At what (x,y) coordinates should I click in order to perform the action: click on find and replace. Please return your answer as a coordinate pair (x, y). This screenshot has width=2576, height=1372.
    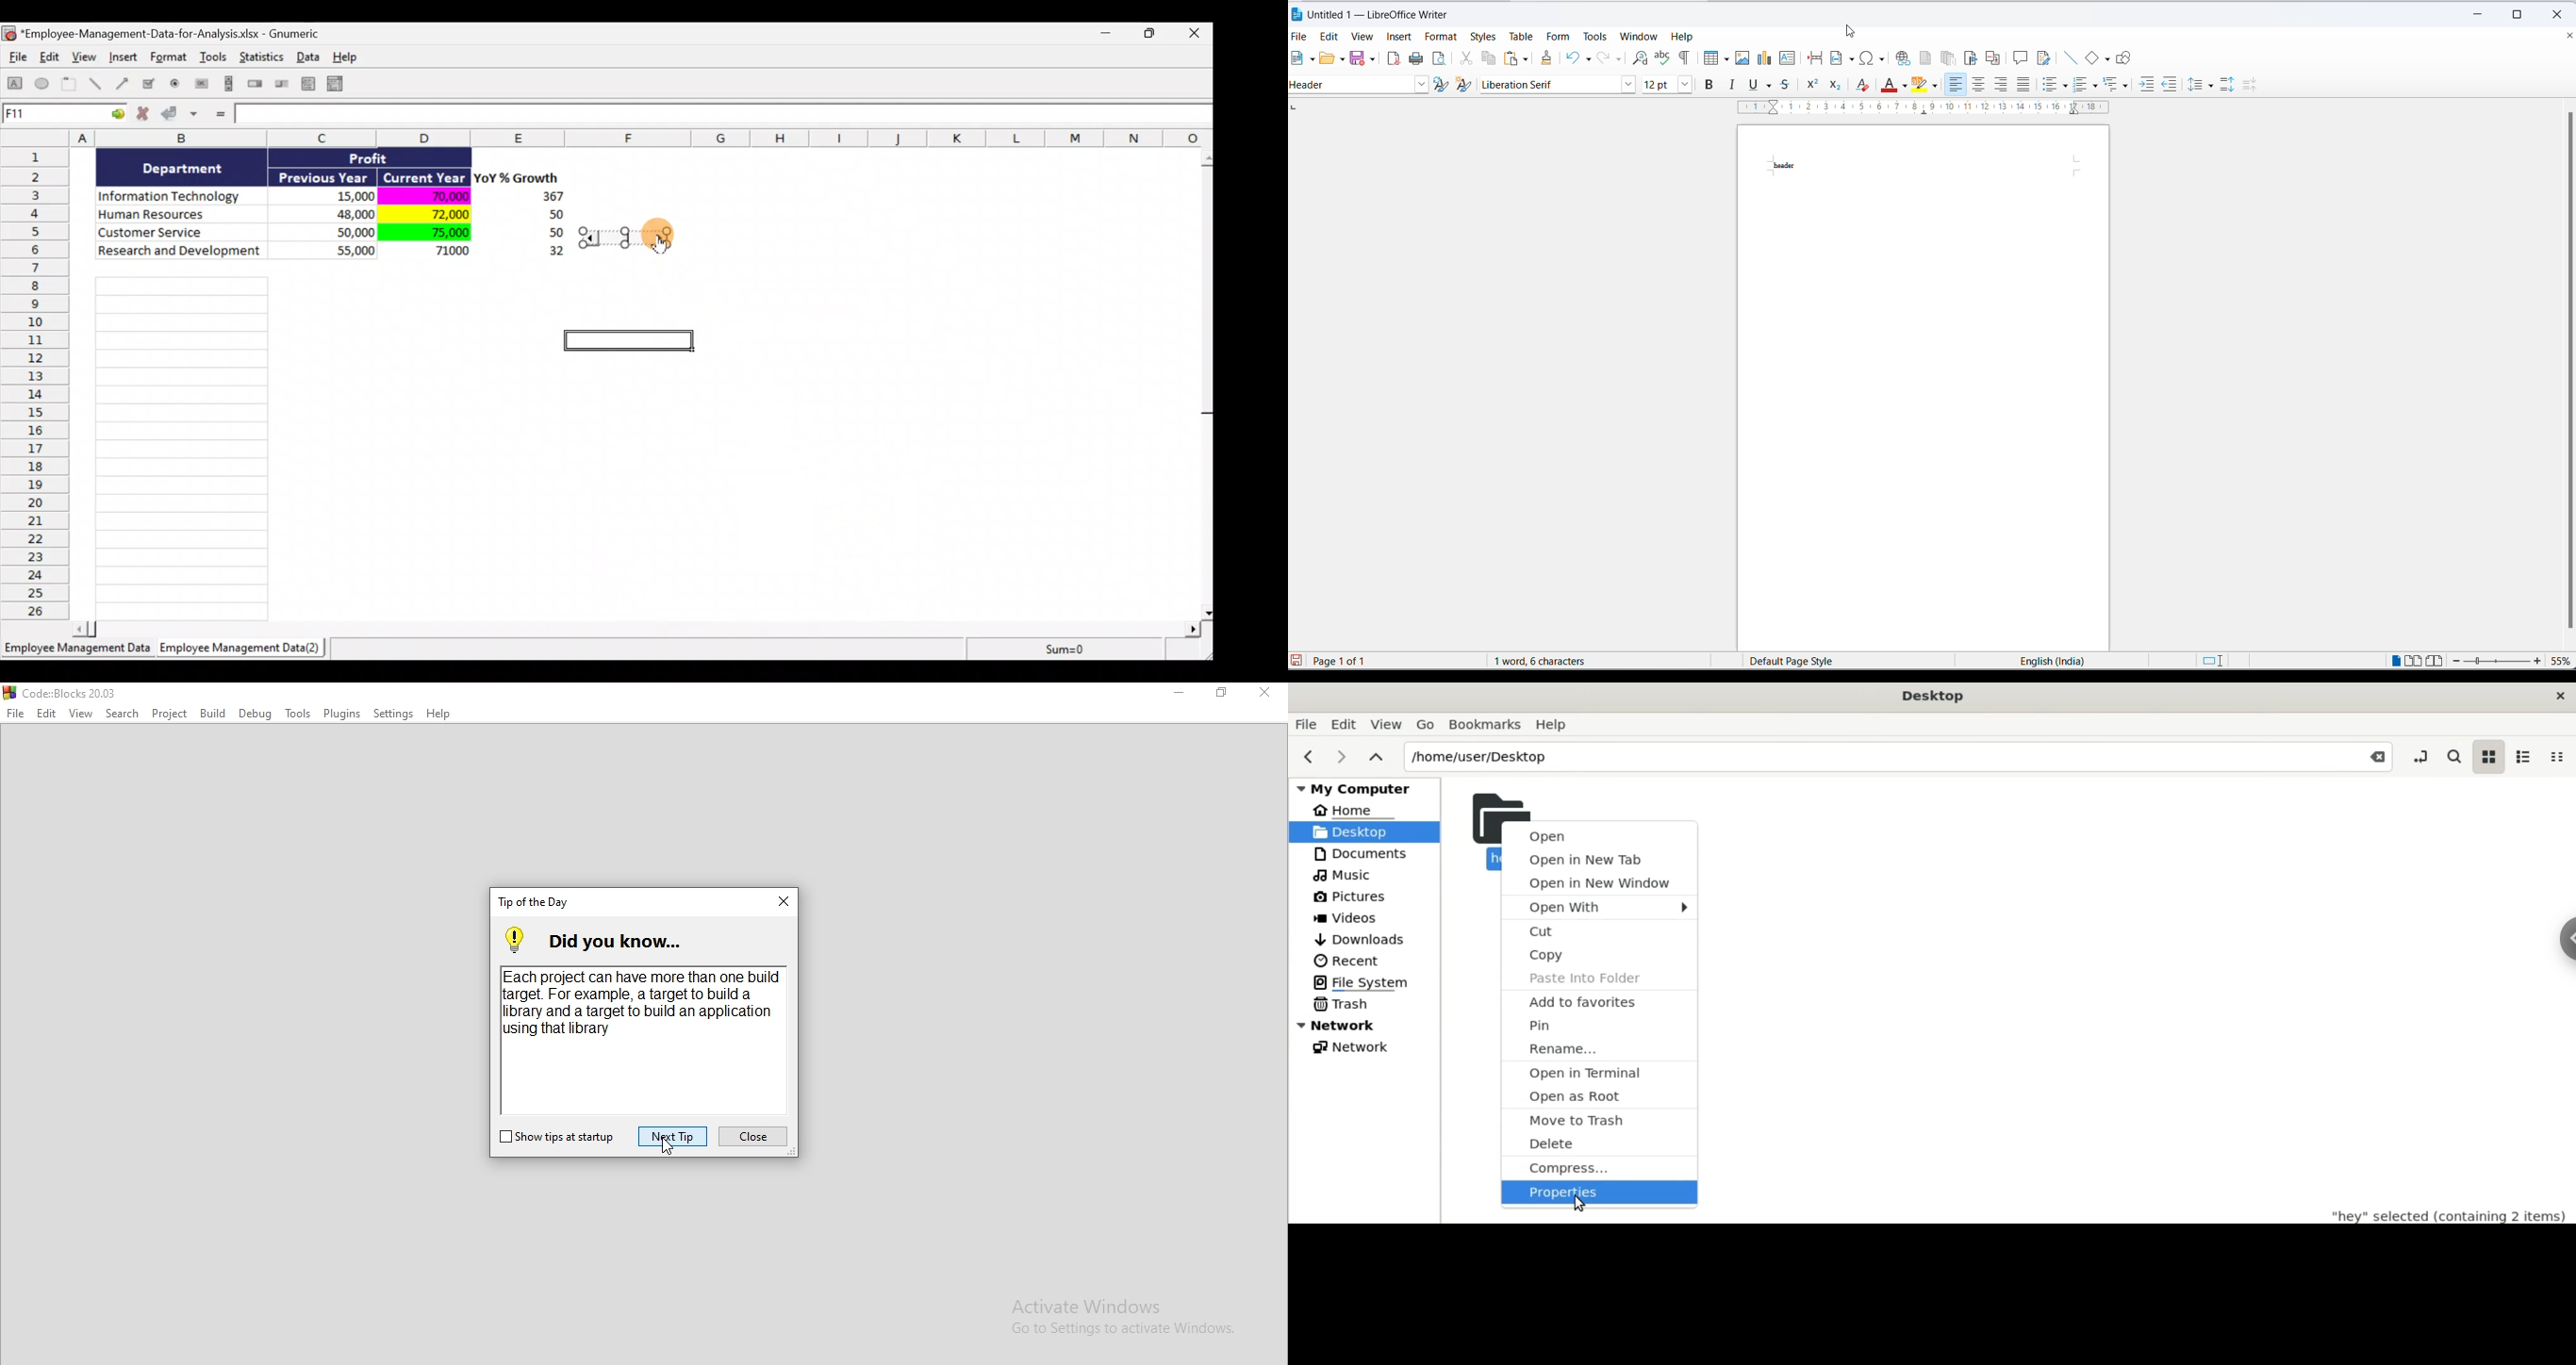
    Looking at the image, I should click on (1641, 56).